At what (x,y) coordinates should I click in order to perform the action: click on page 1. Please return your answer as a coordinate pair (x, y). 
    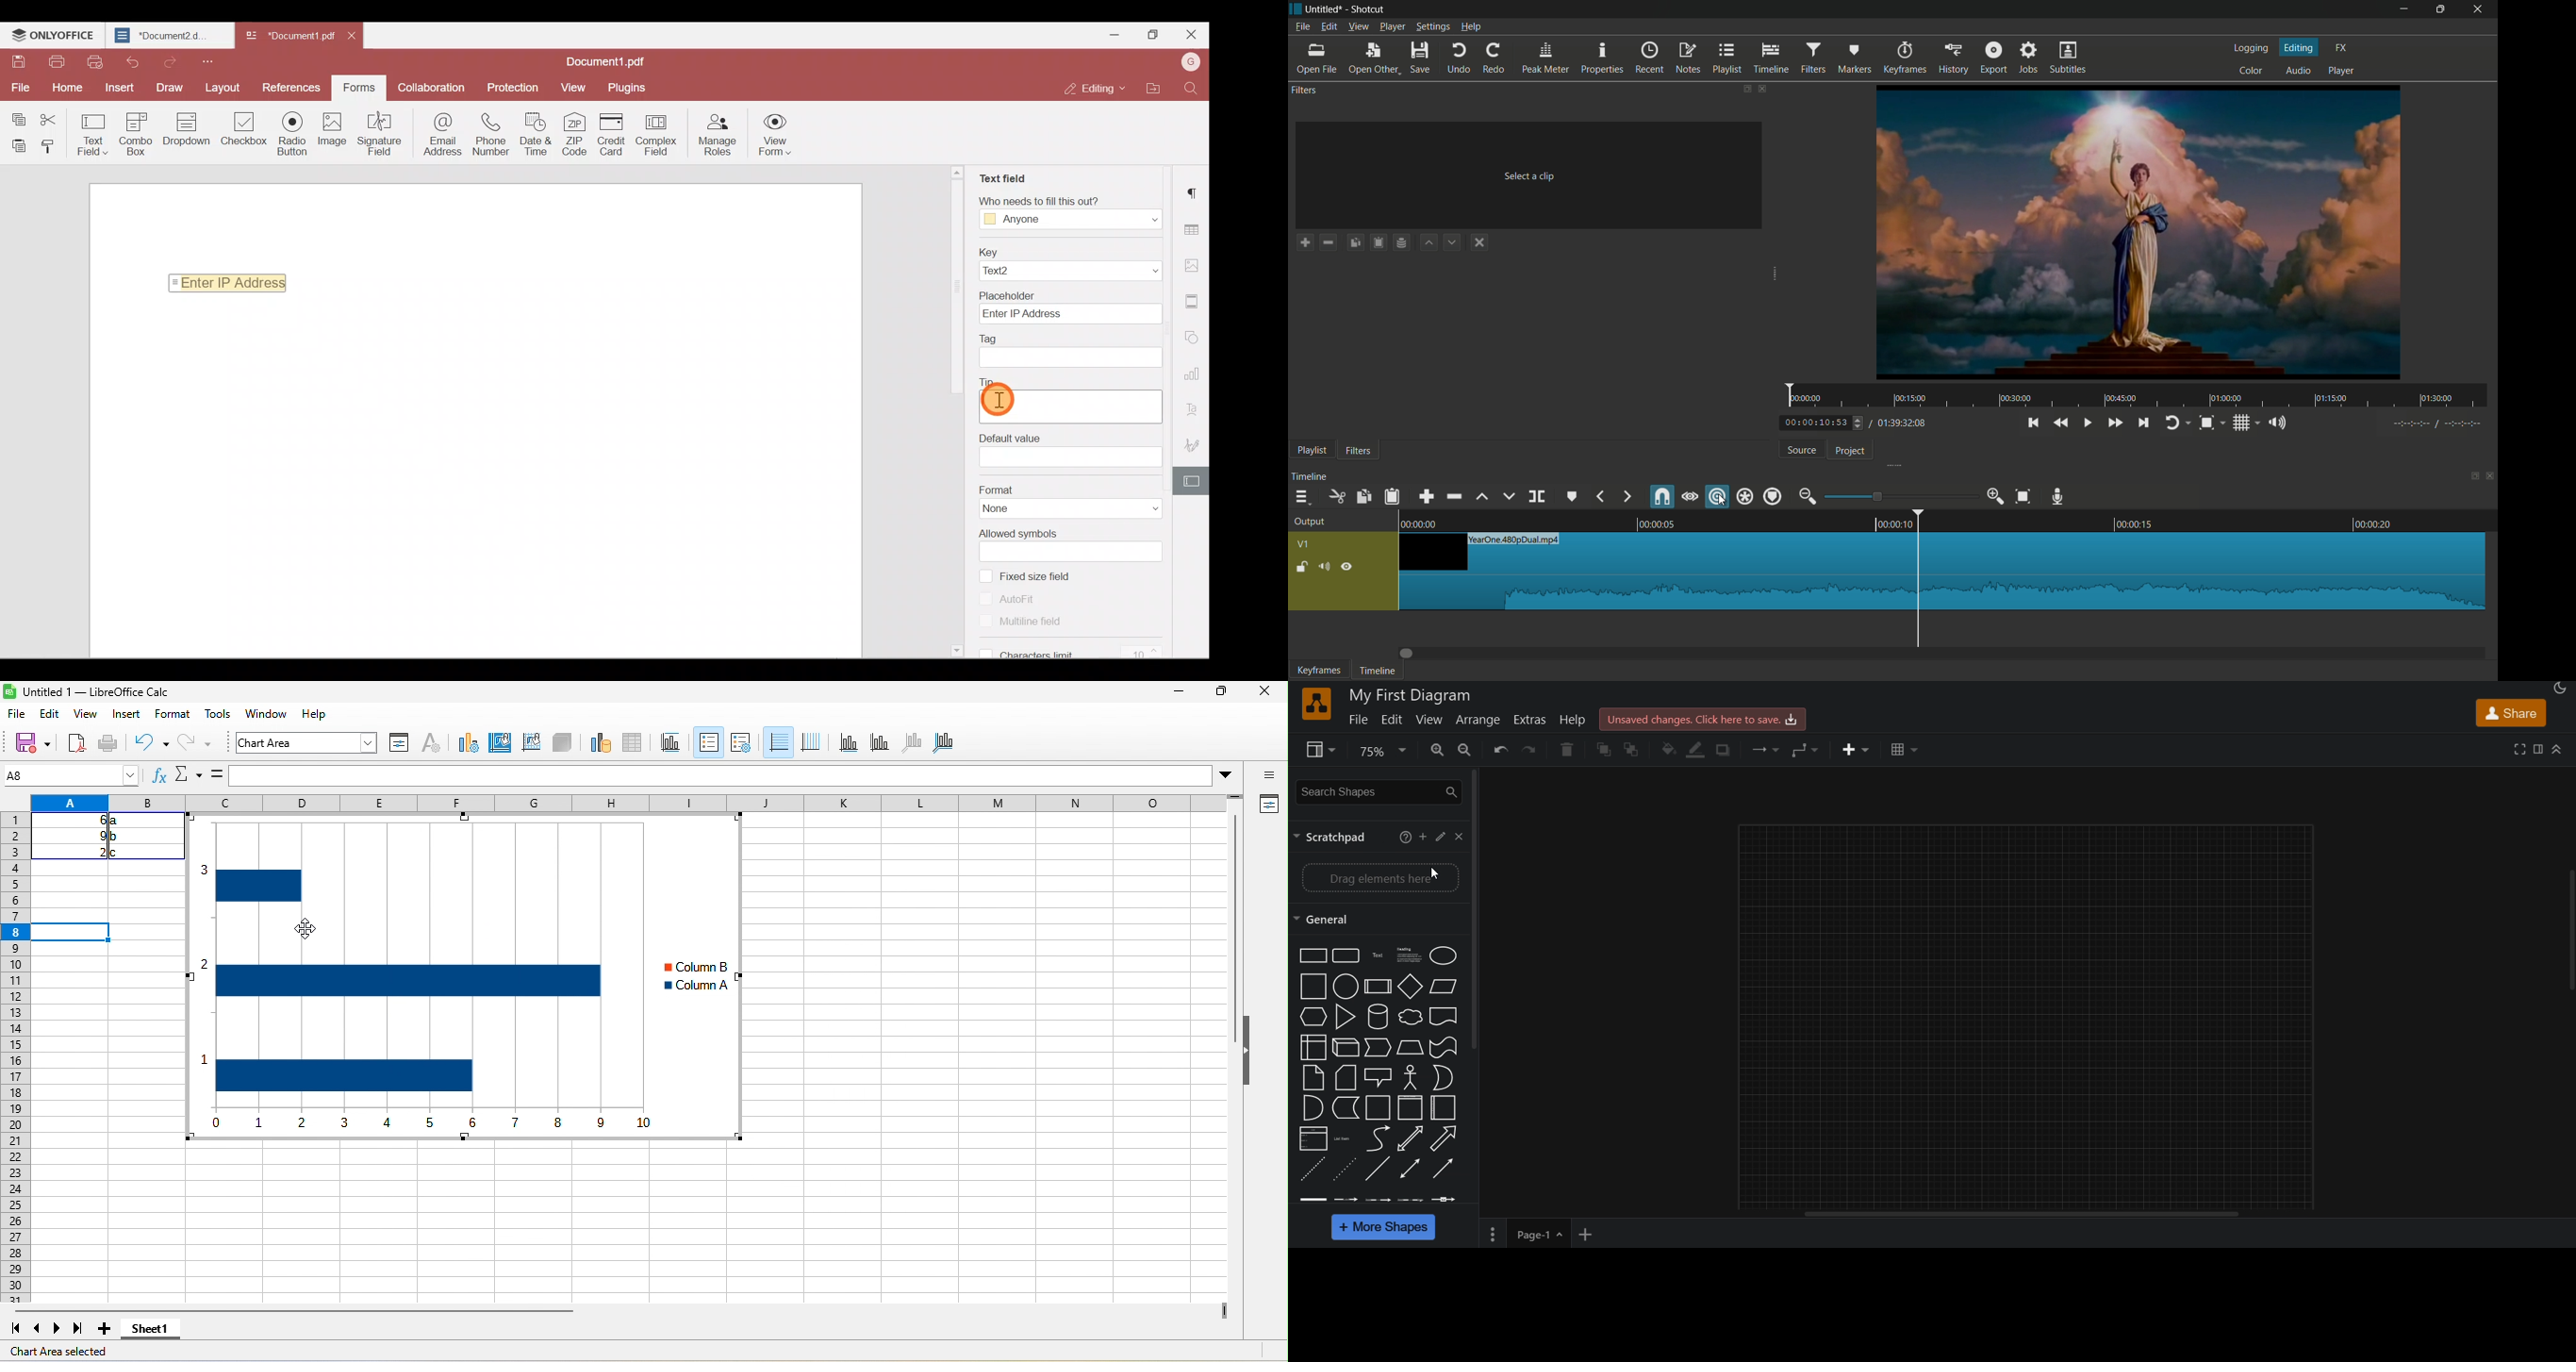
    Looking at the image, I should click on (1524, 1234).